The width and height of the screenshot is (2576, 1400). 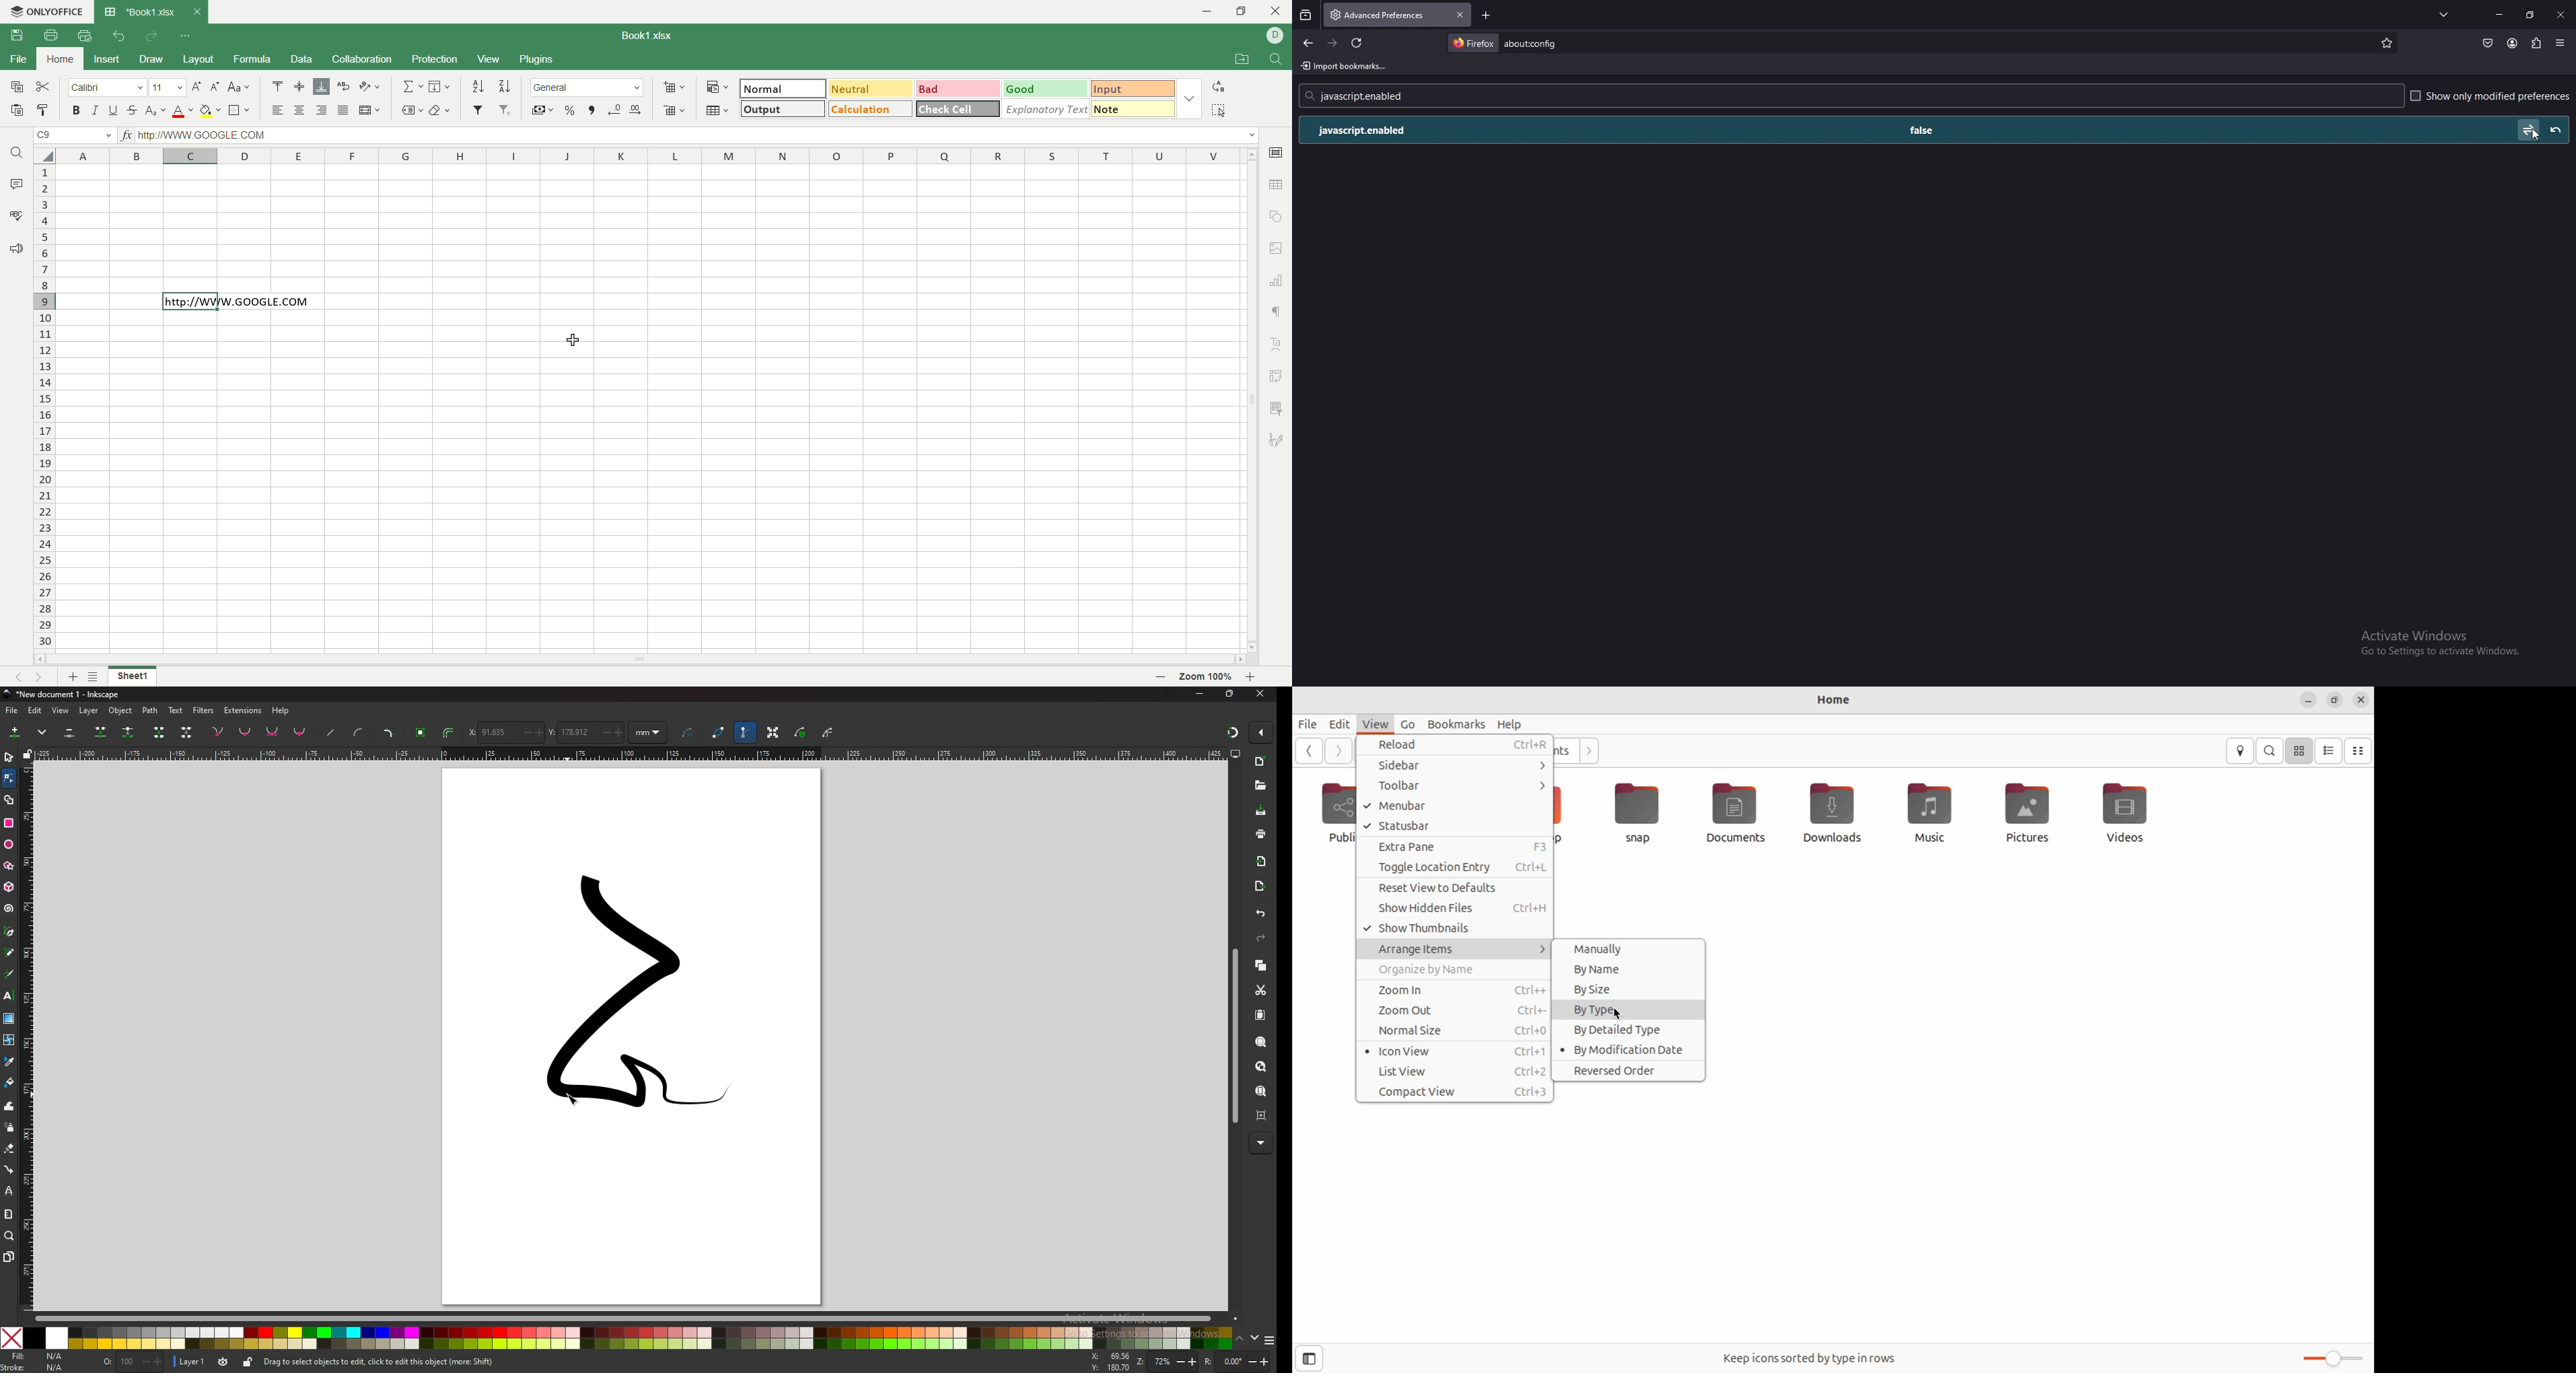 What do you see at coordinates (592, 110) in the screenshot?
I see `comma style` at bounding box center [592, 110].